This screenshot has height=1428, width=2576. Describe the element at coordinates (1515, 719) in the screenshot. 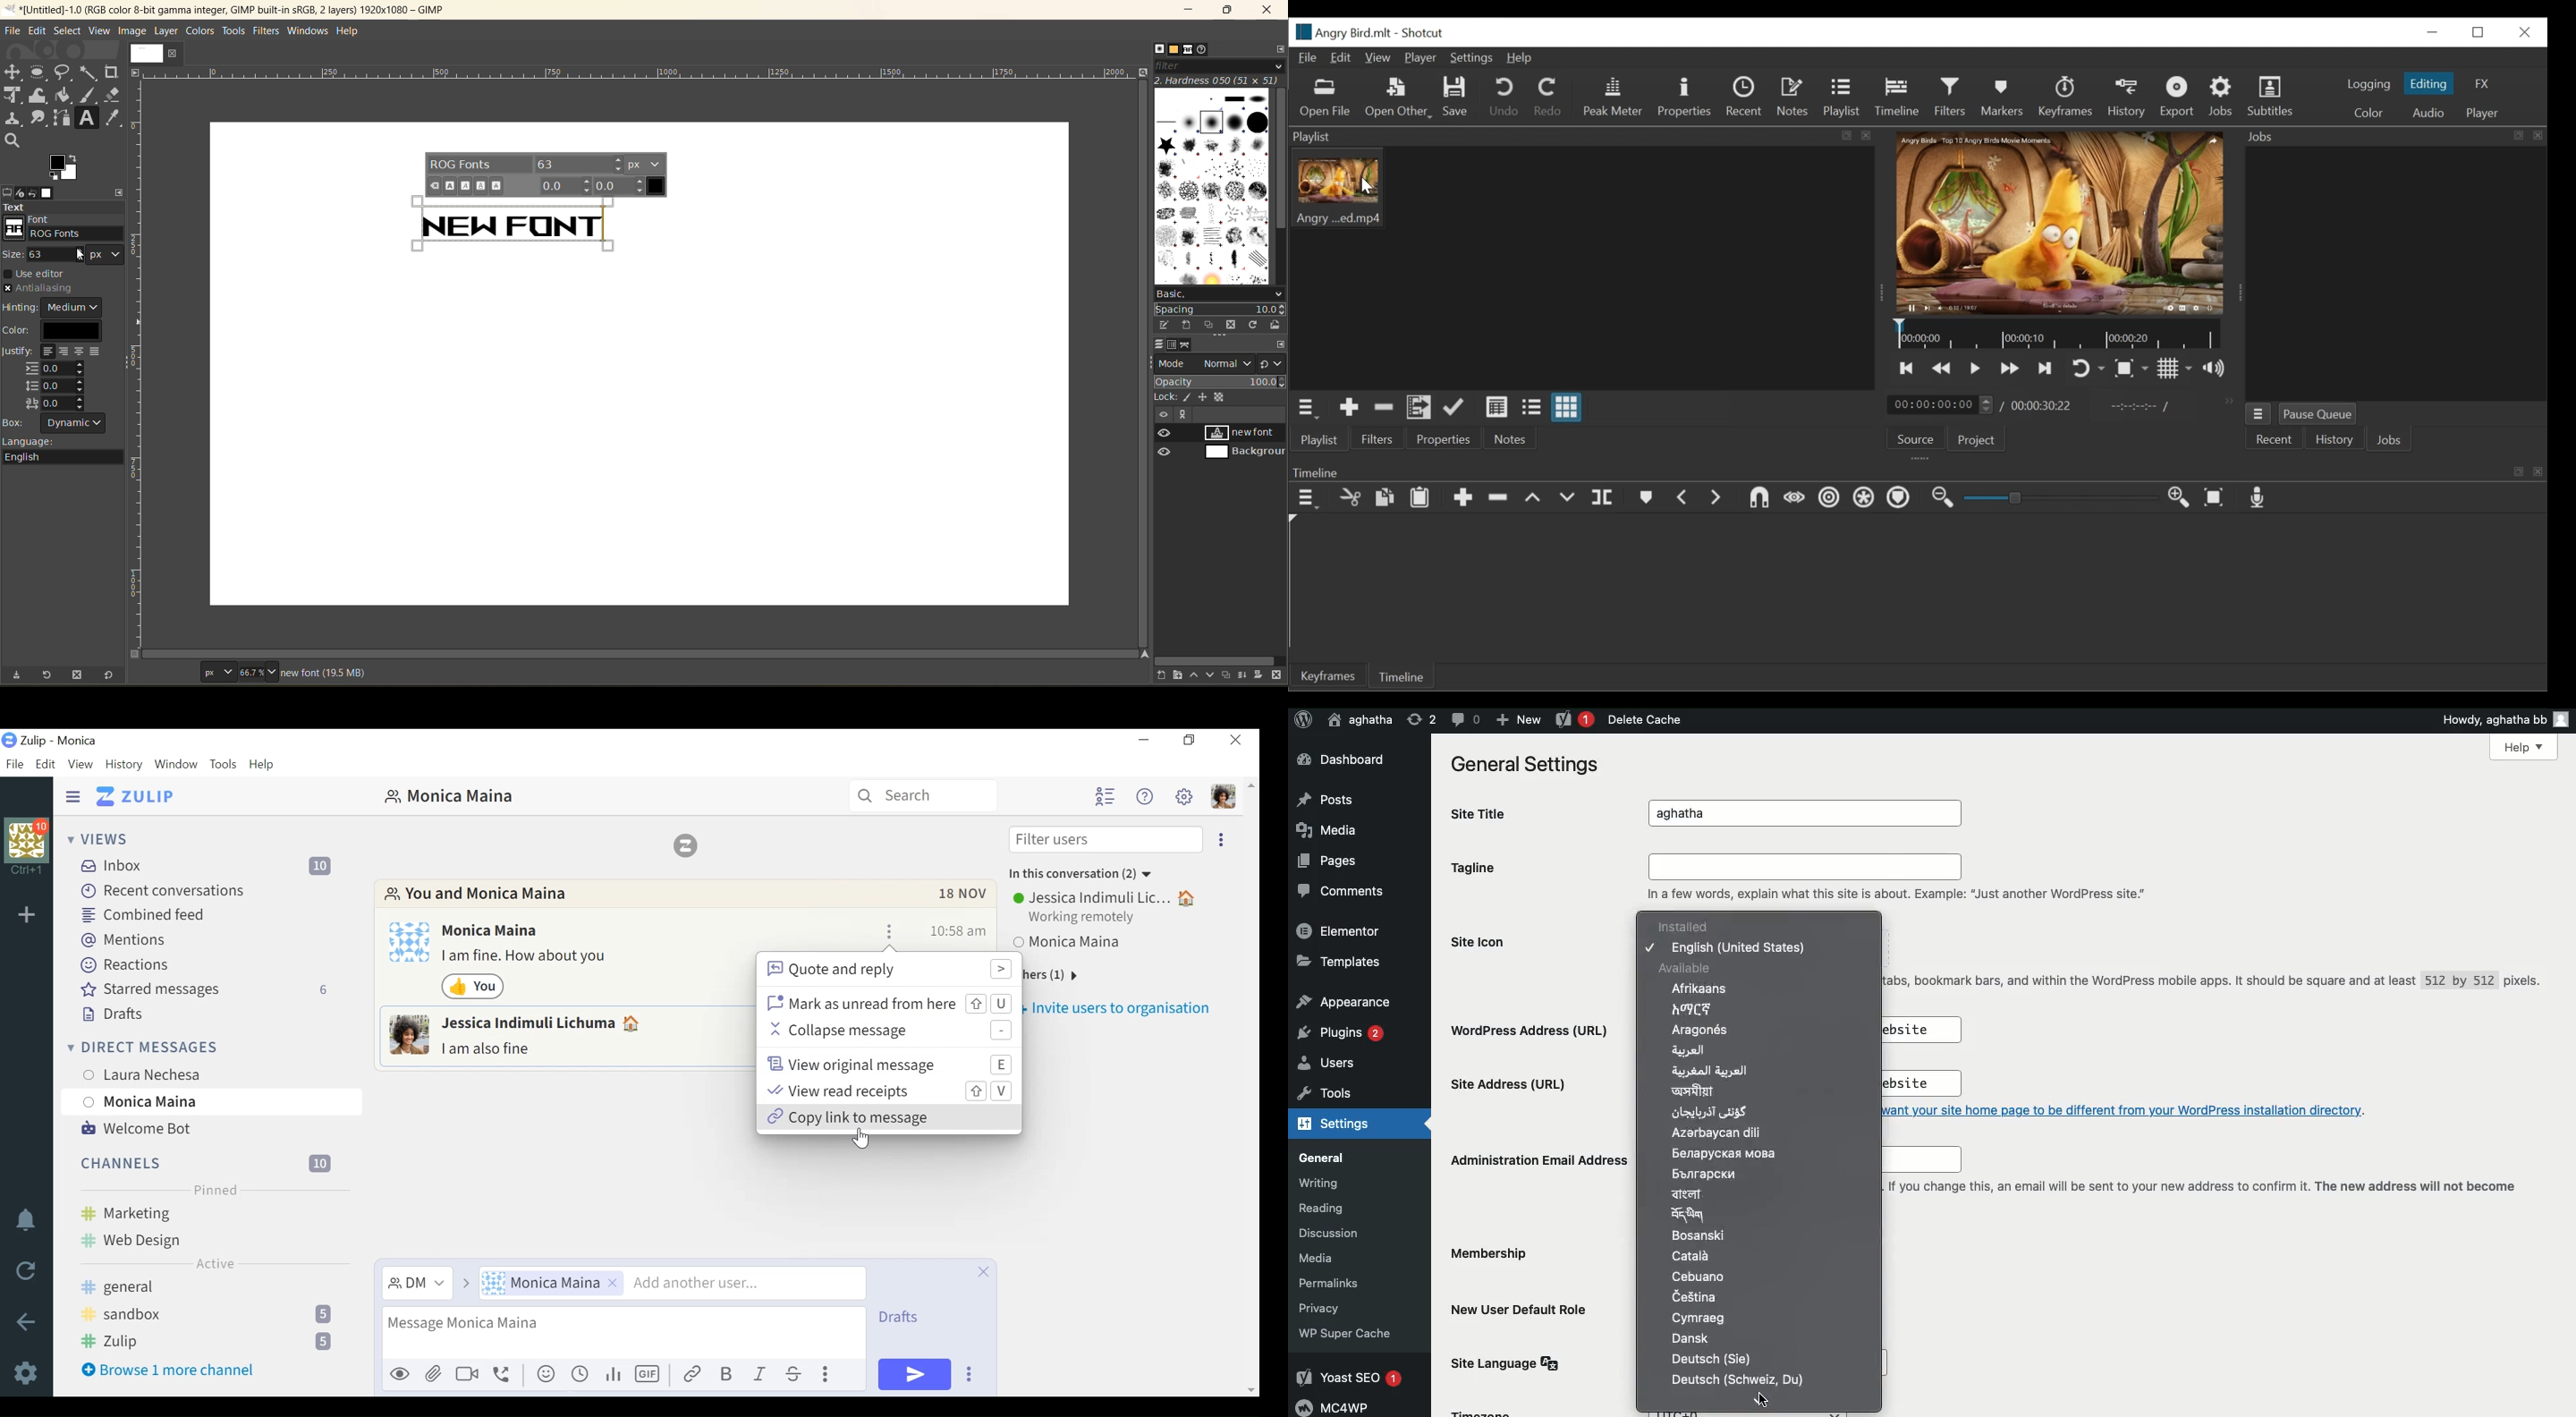

I see `New` at that location.